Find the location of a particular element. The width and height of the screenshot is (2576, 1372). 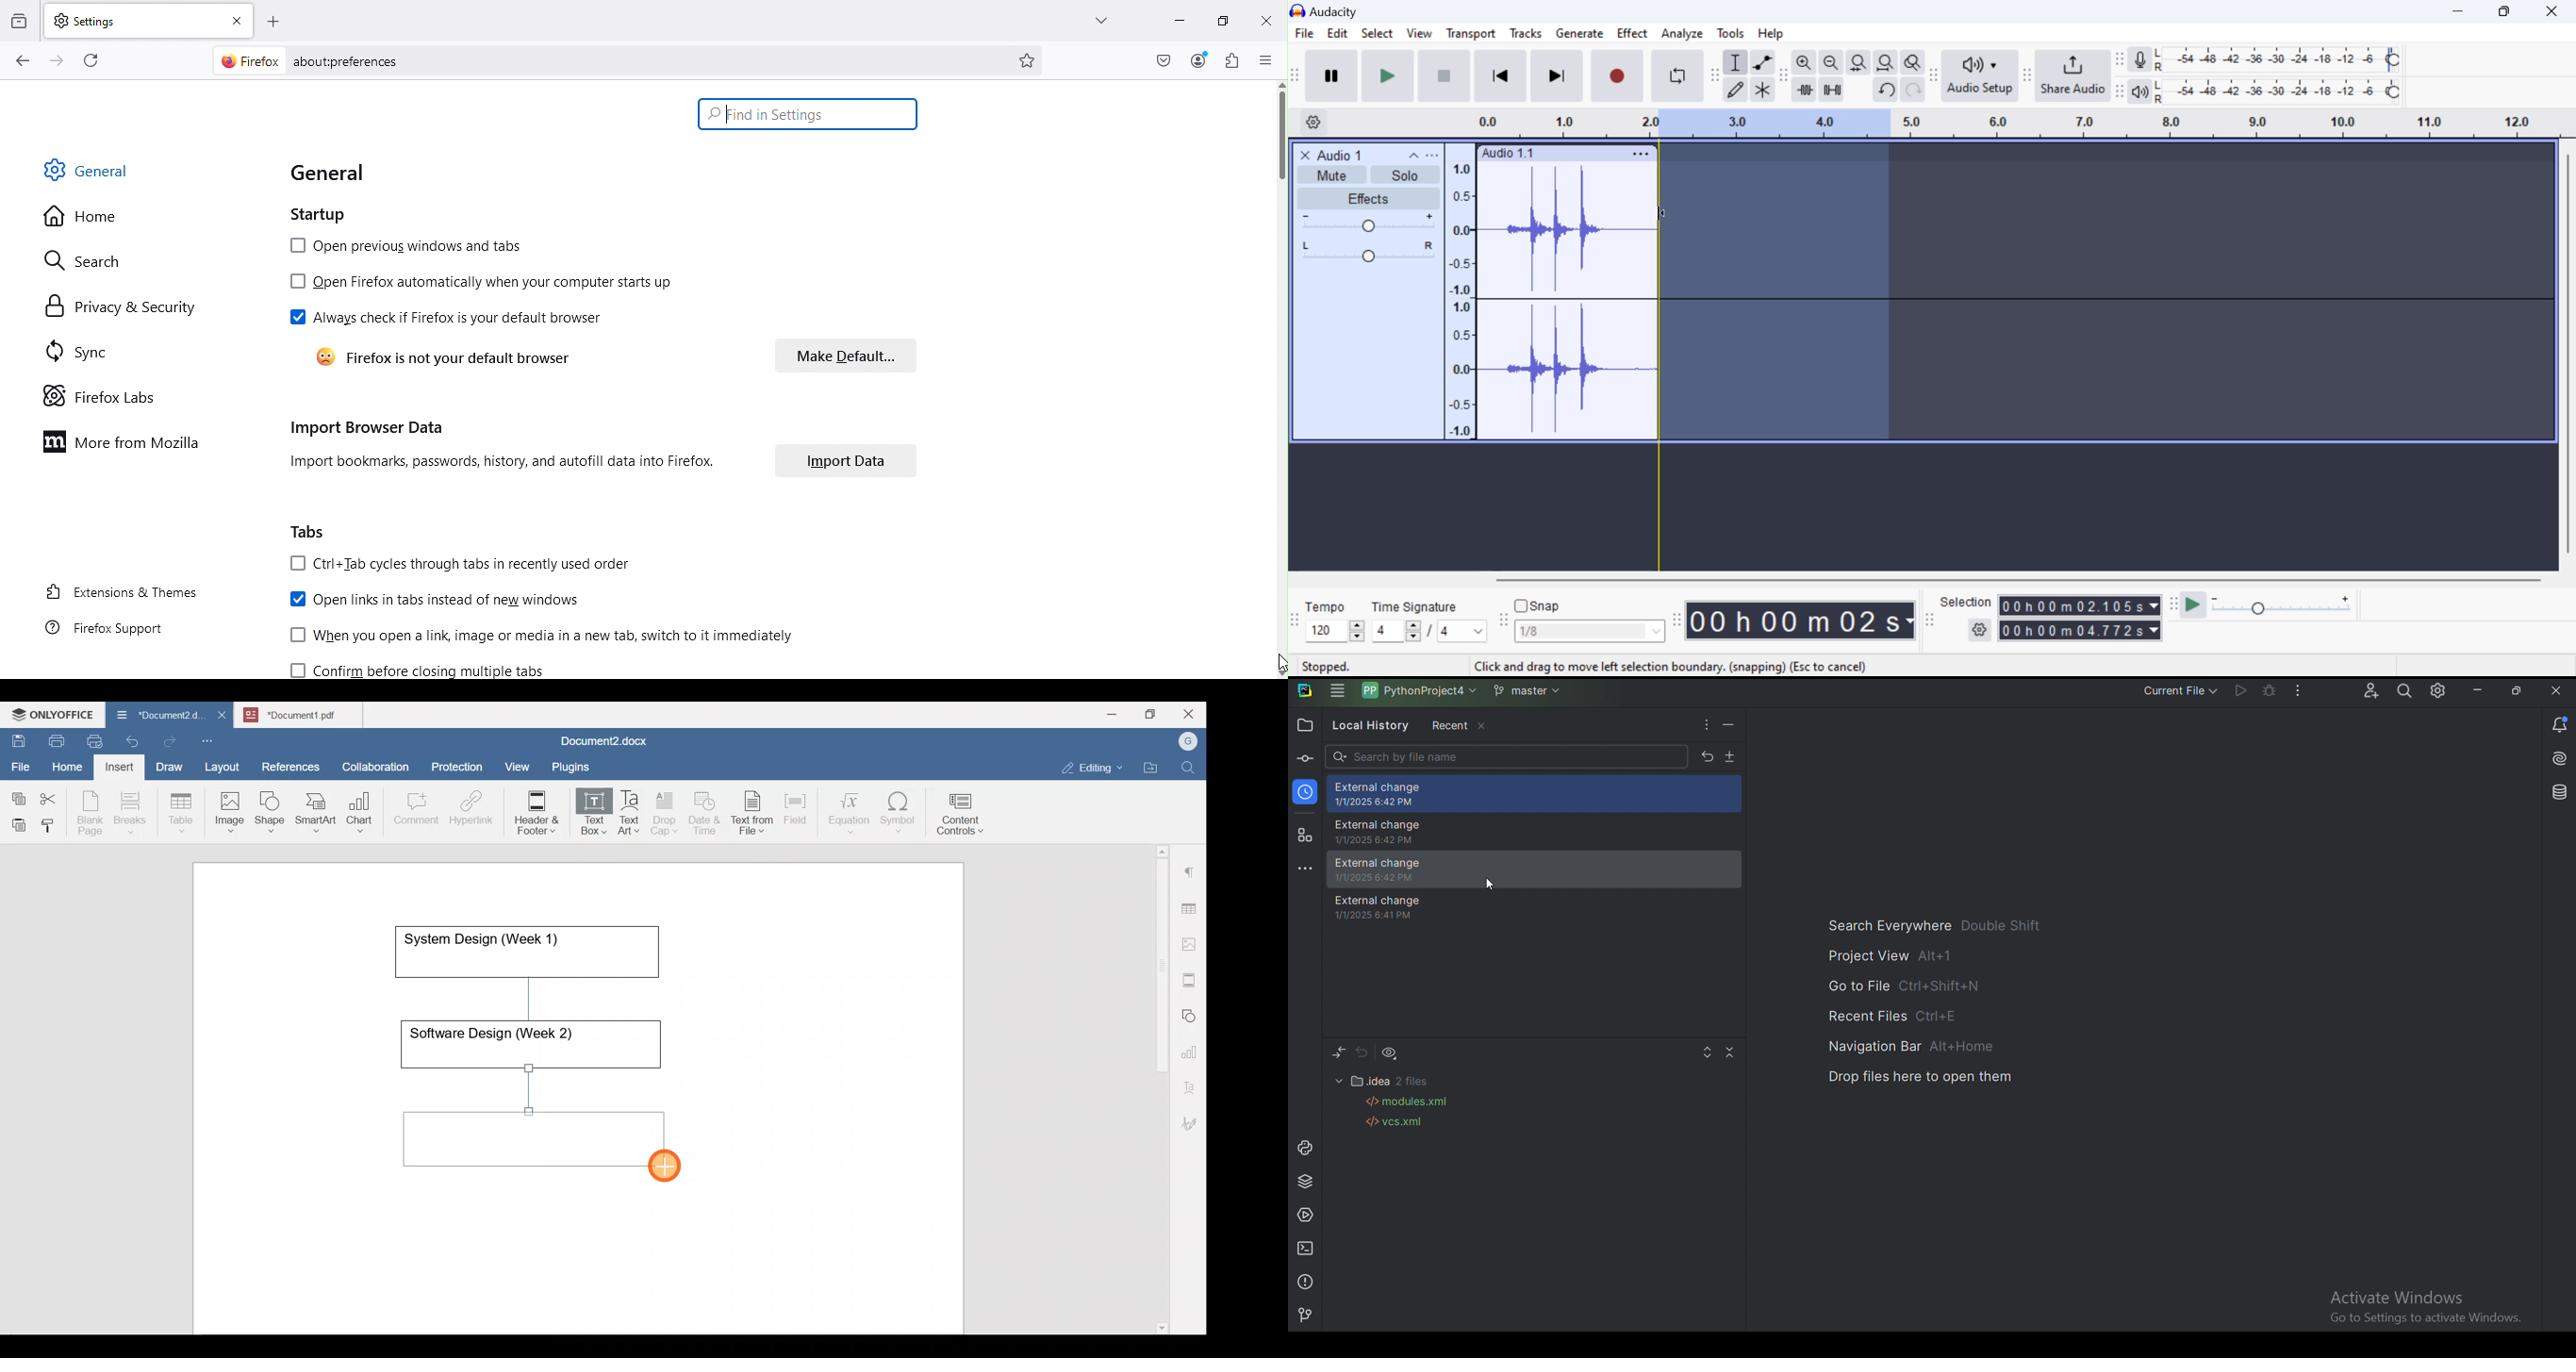

increase or decrease time signature is located at coordinates (1396, 631).